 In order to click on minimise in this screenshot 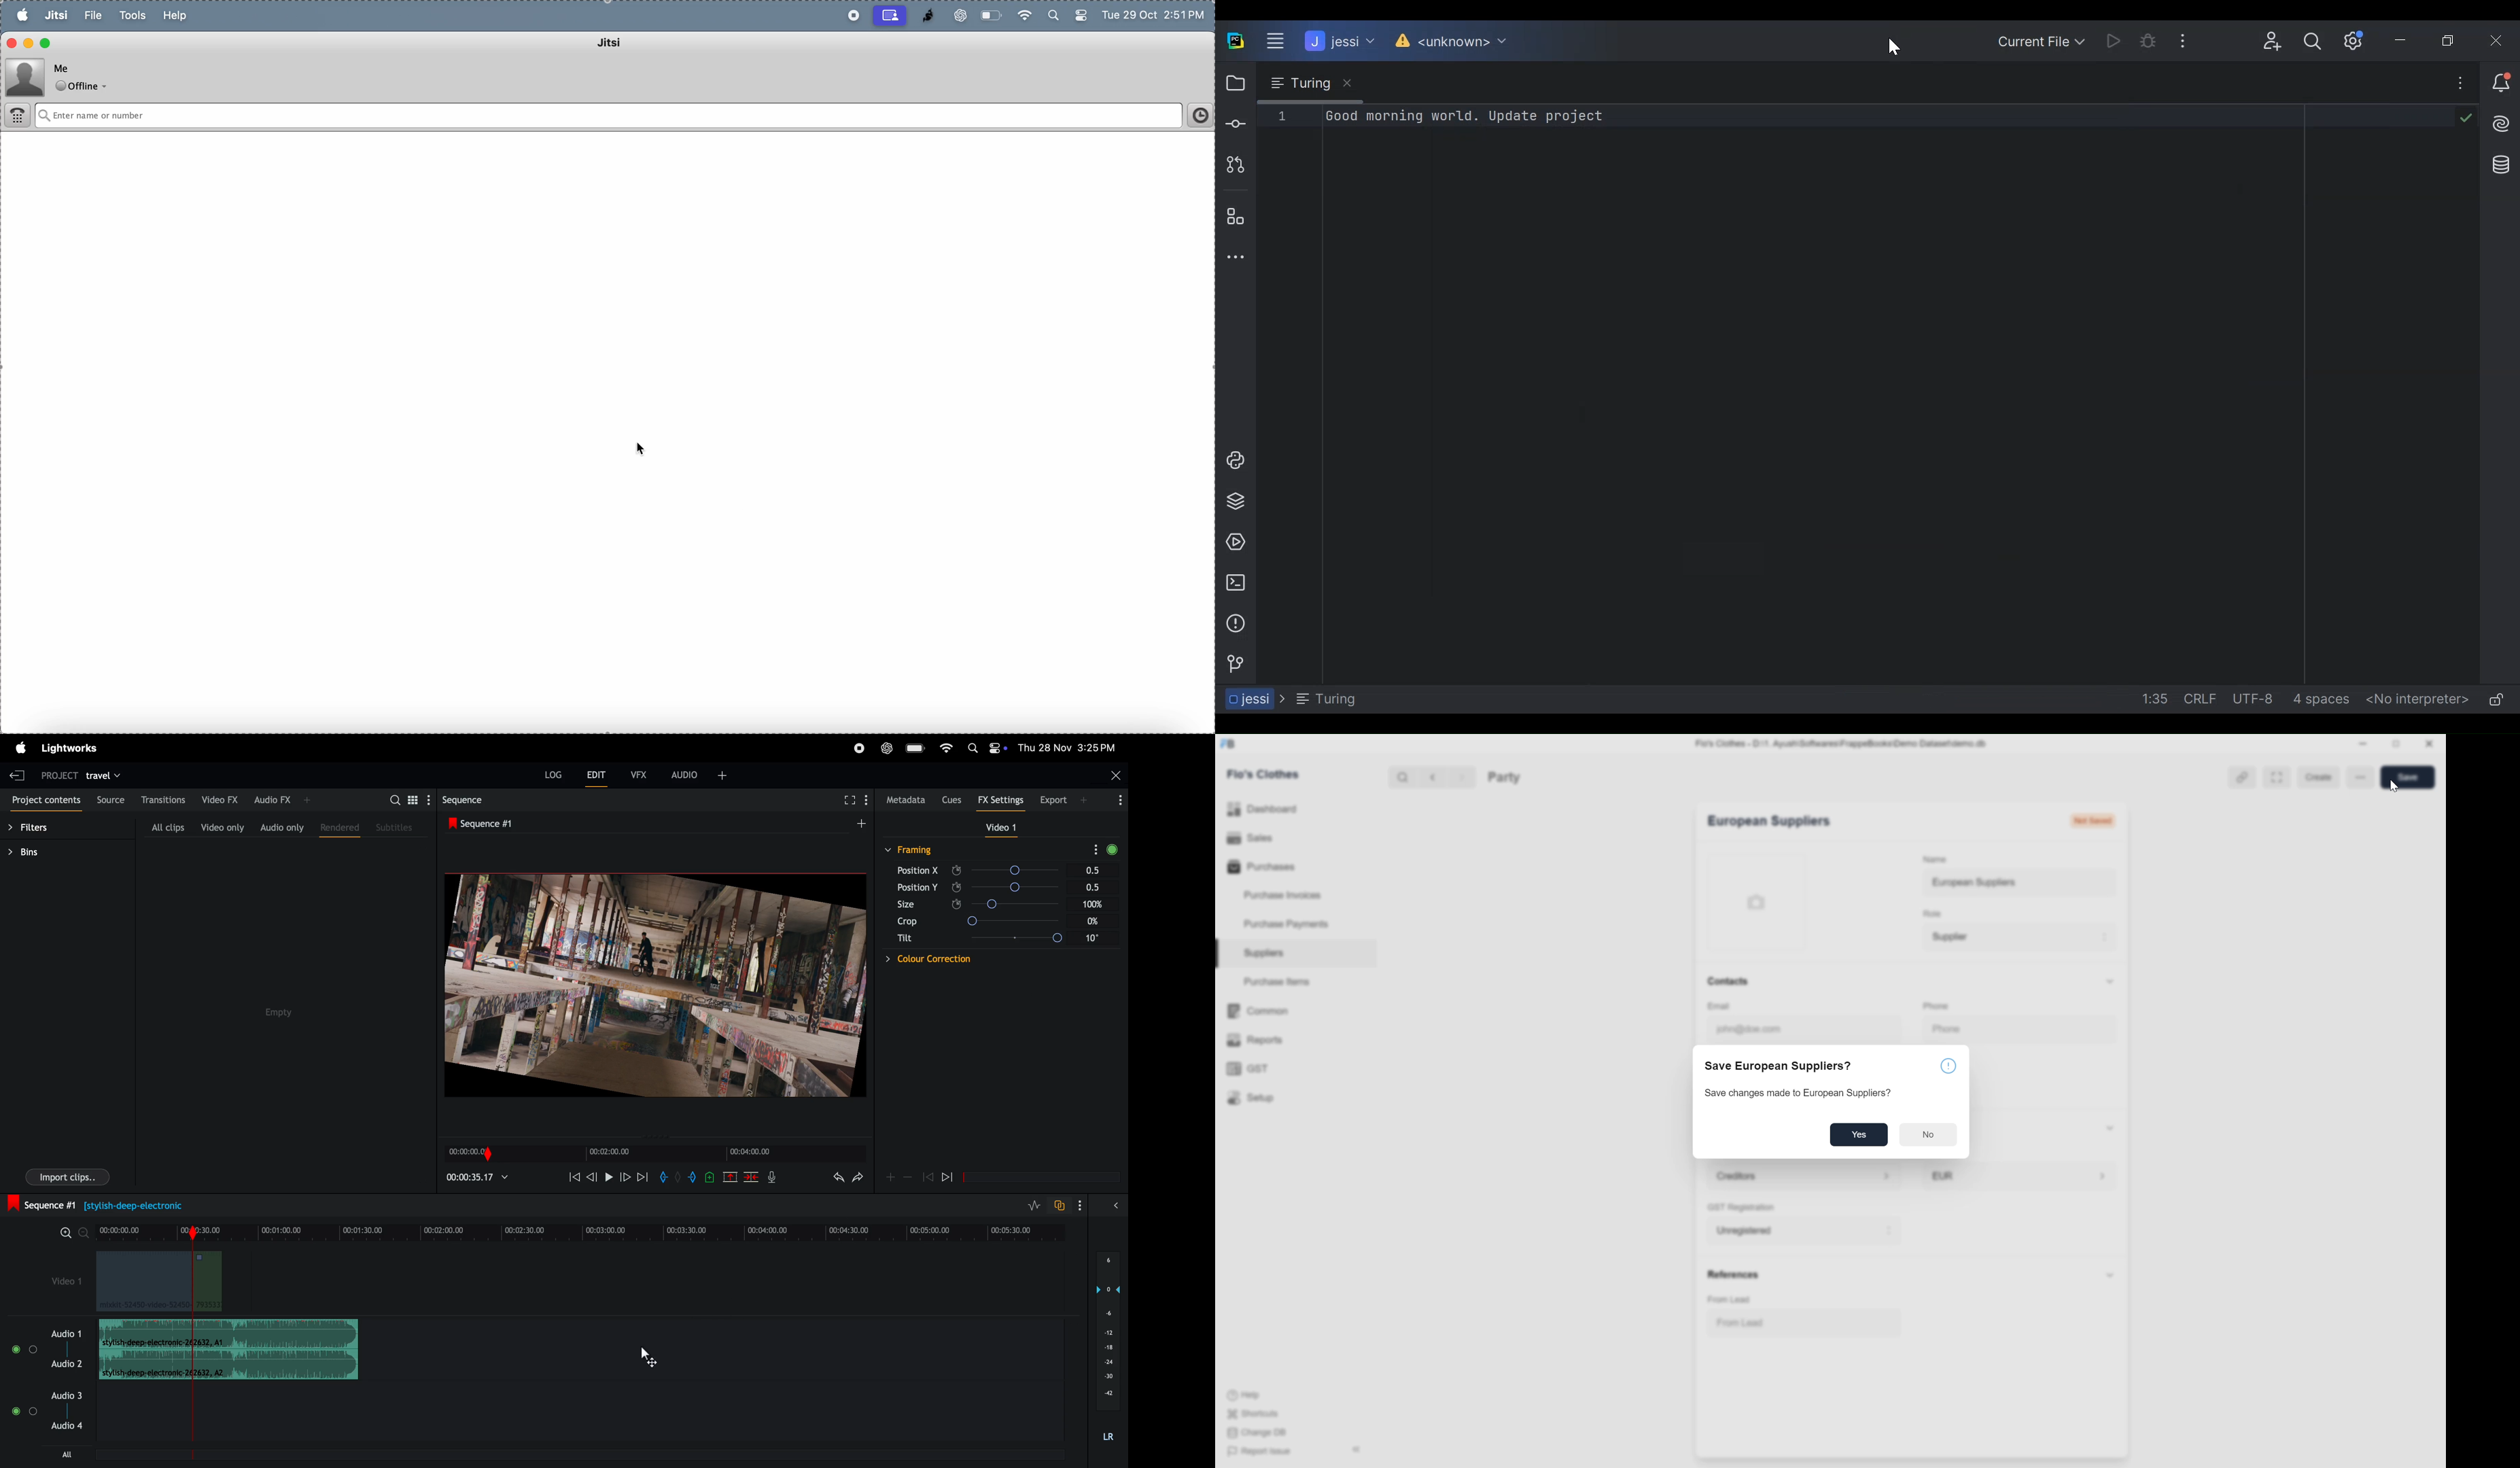, I will do `click(2361, 744)`.